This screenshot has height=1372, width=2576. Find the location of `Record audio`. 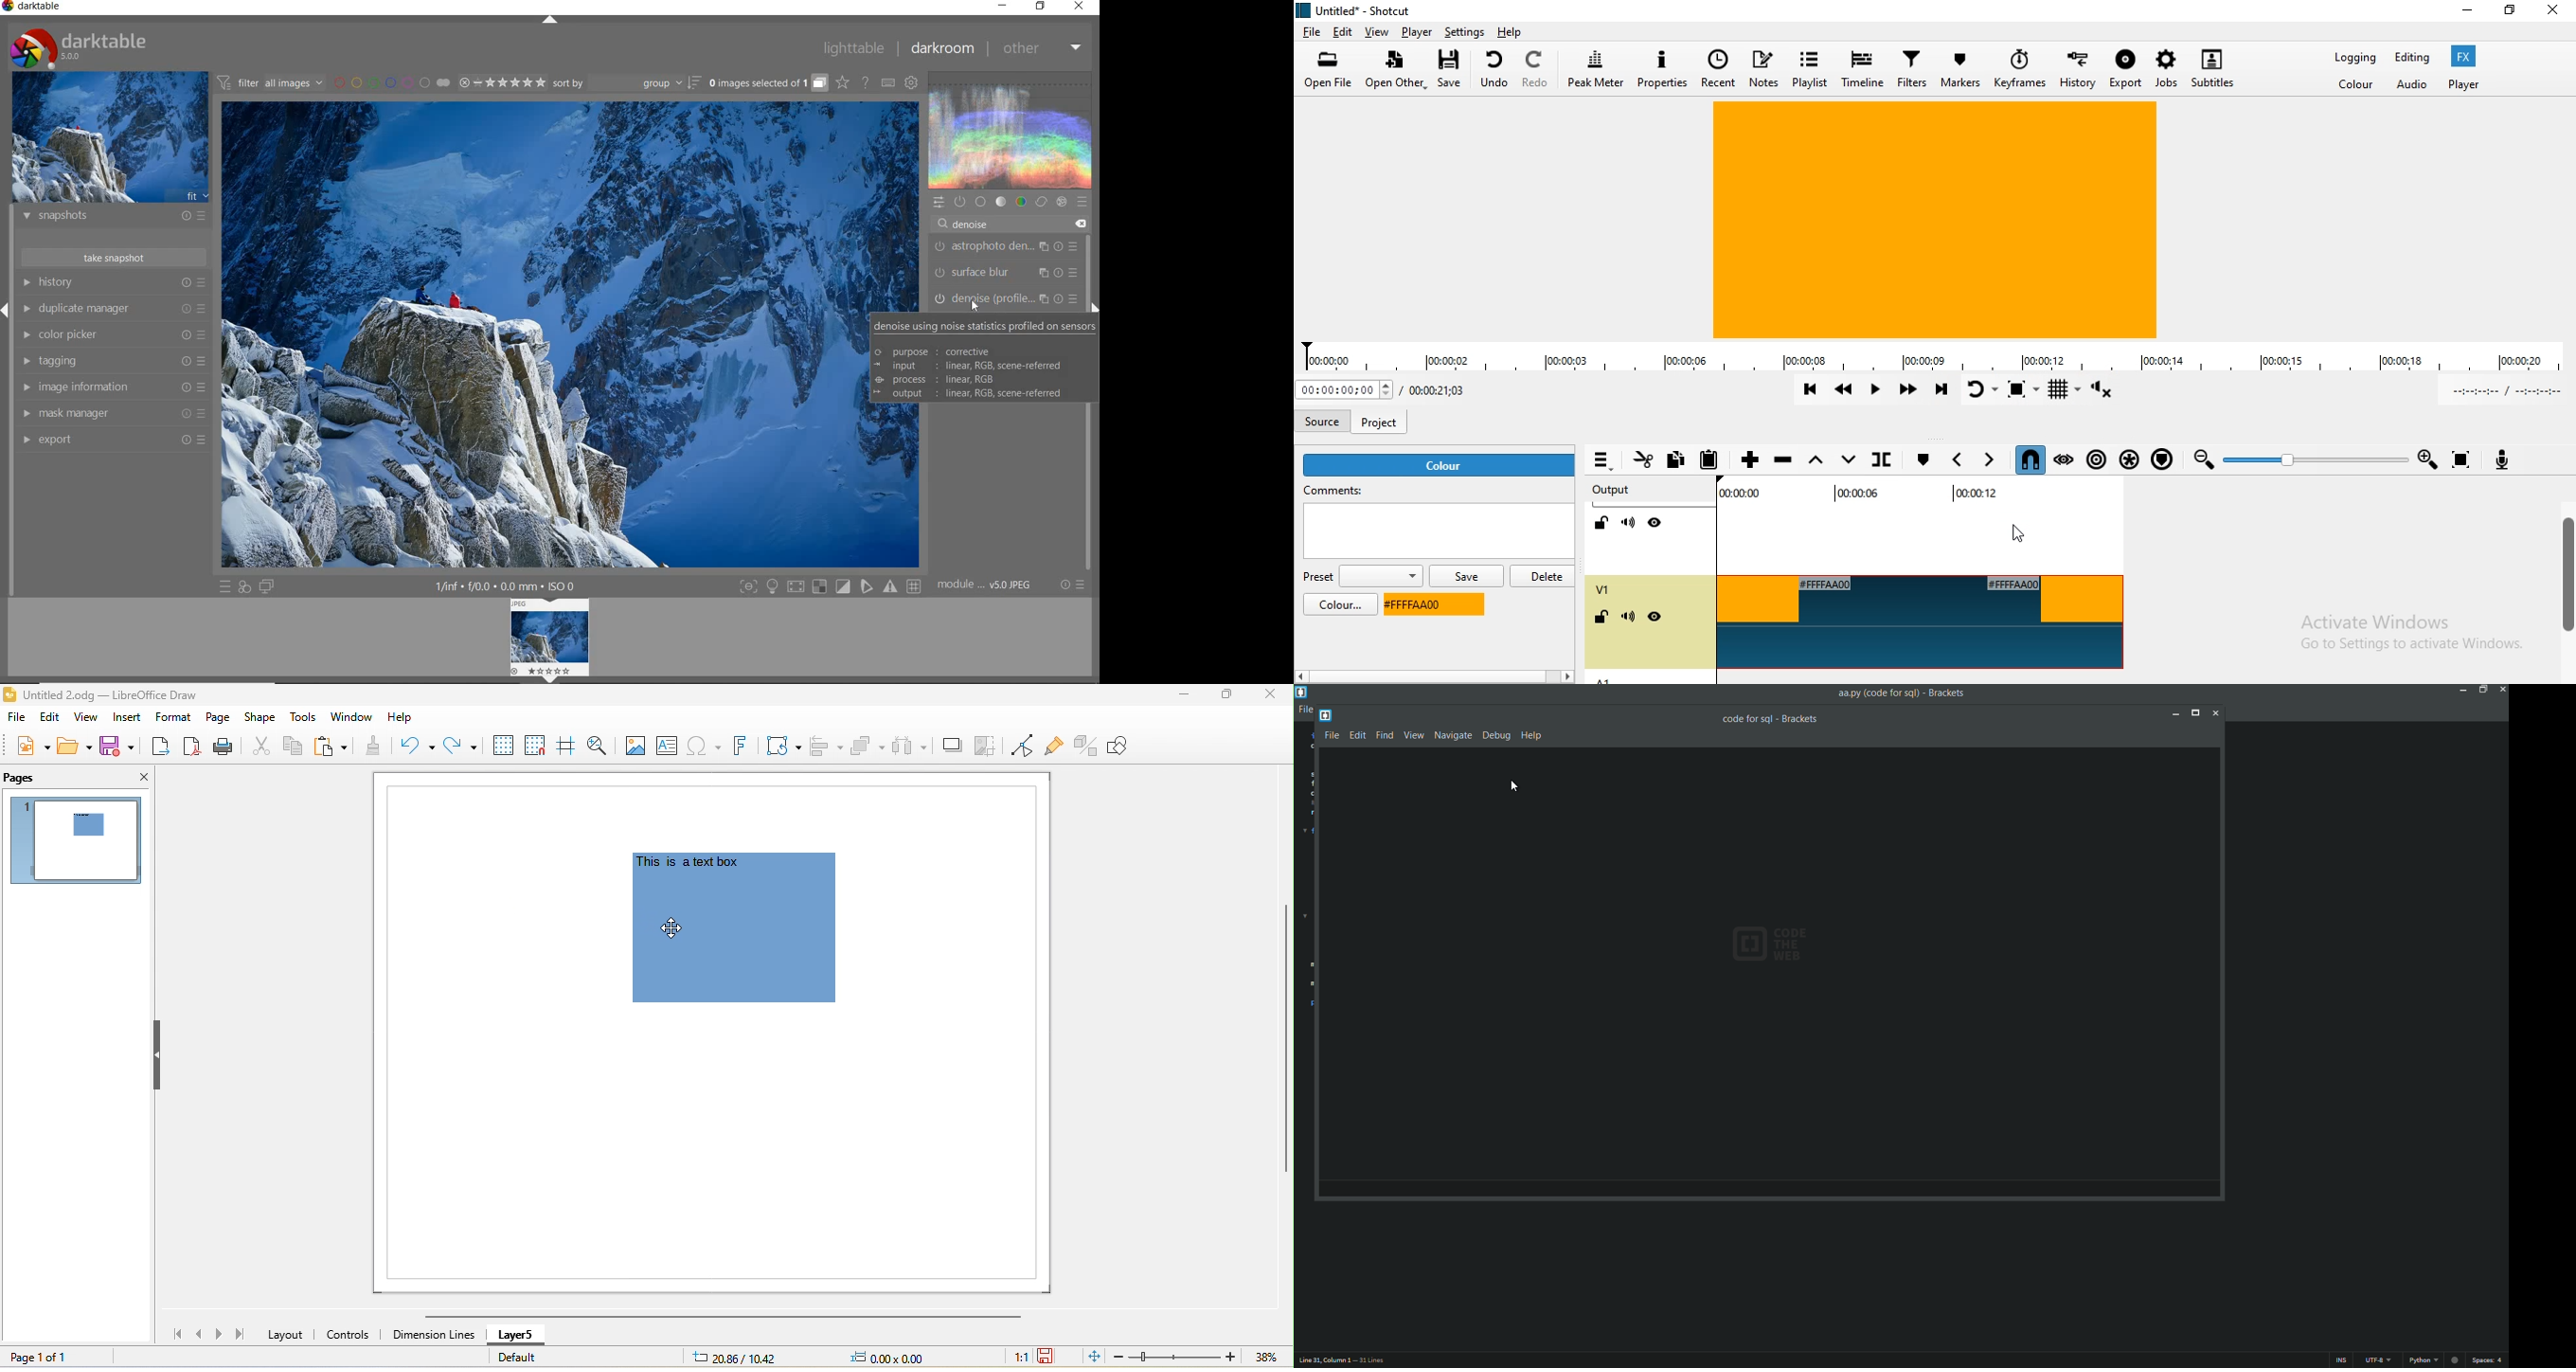

Record audio is located at coordinates (2512, 461).